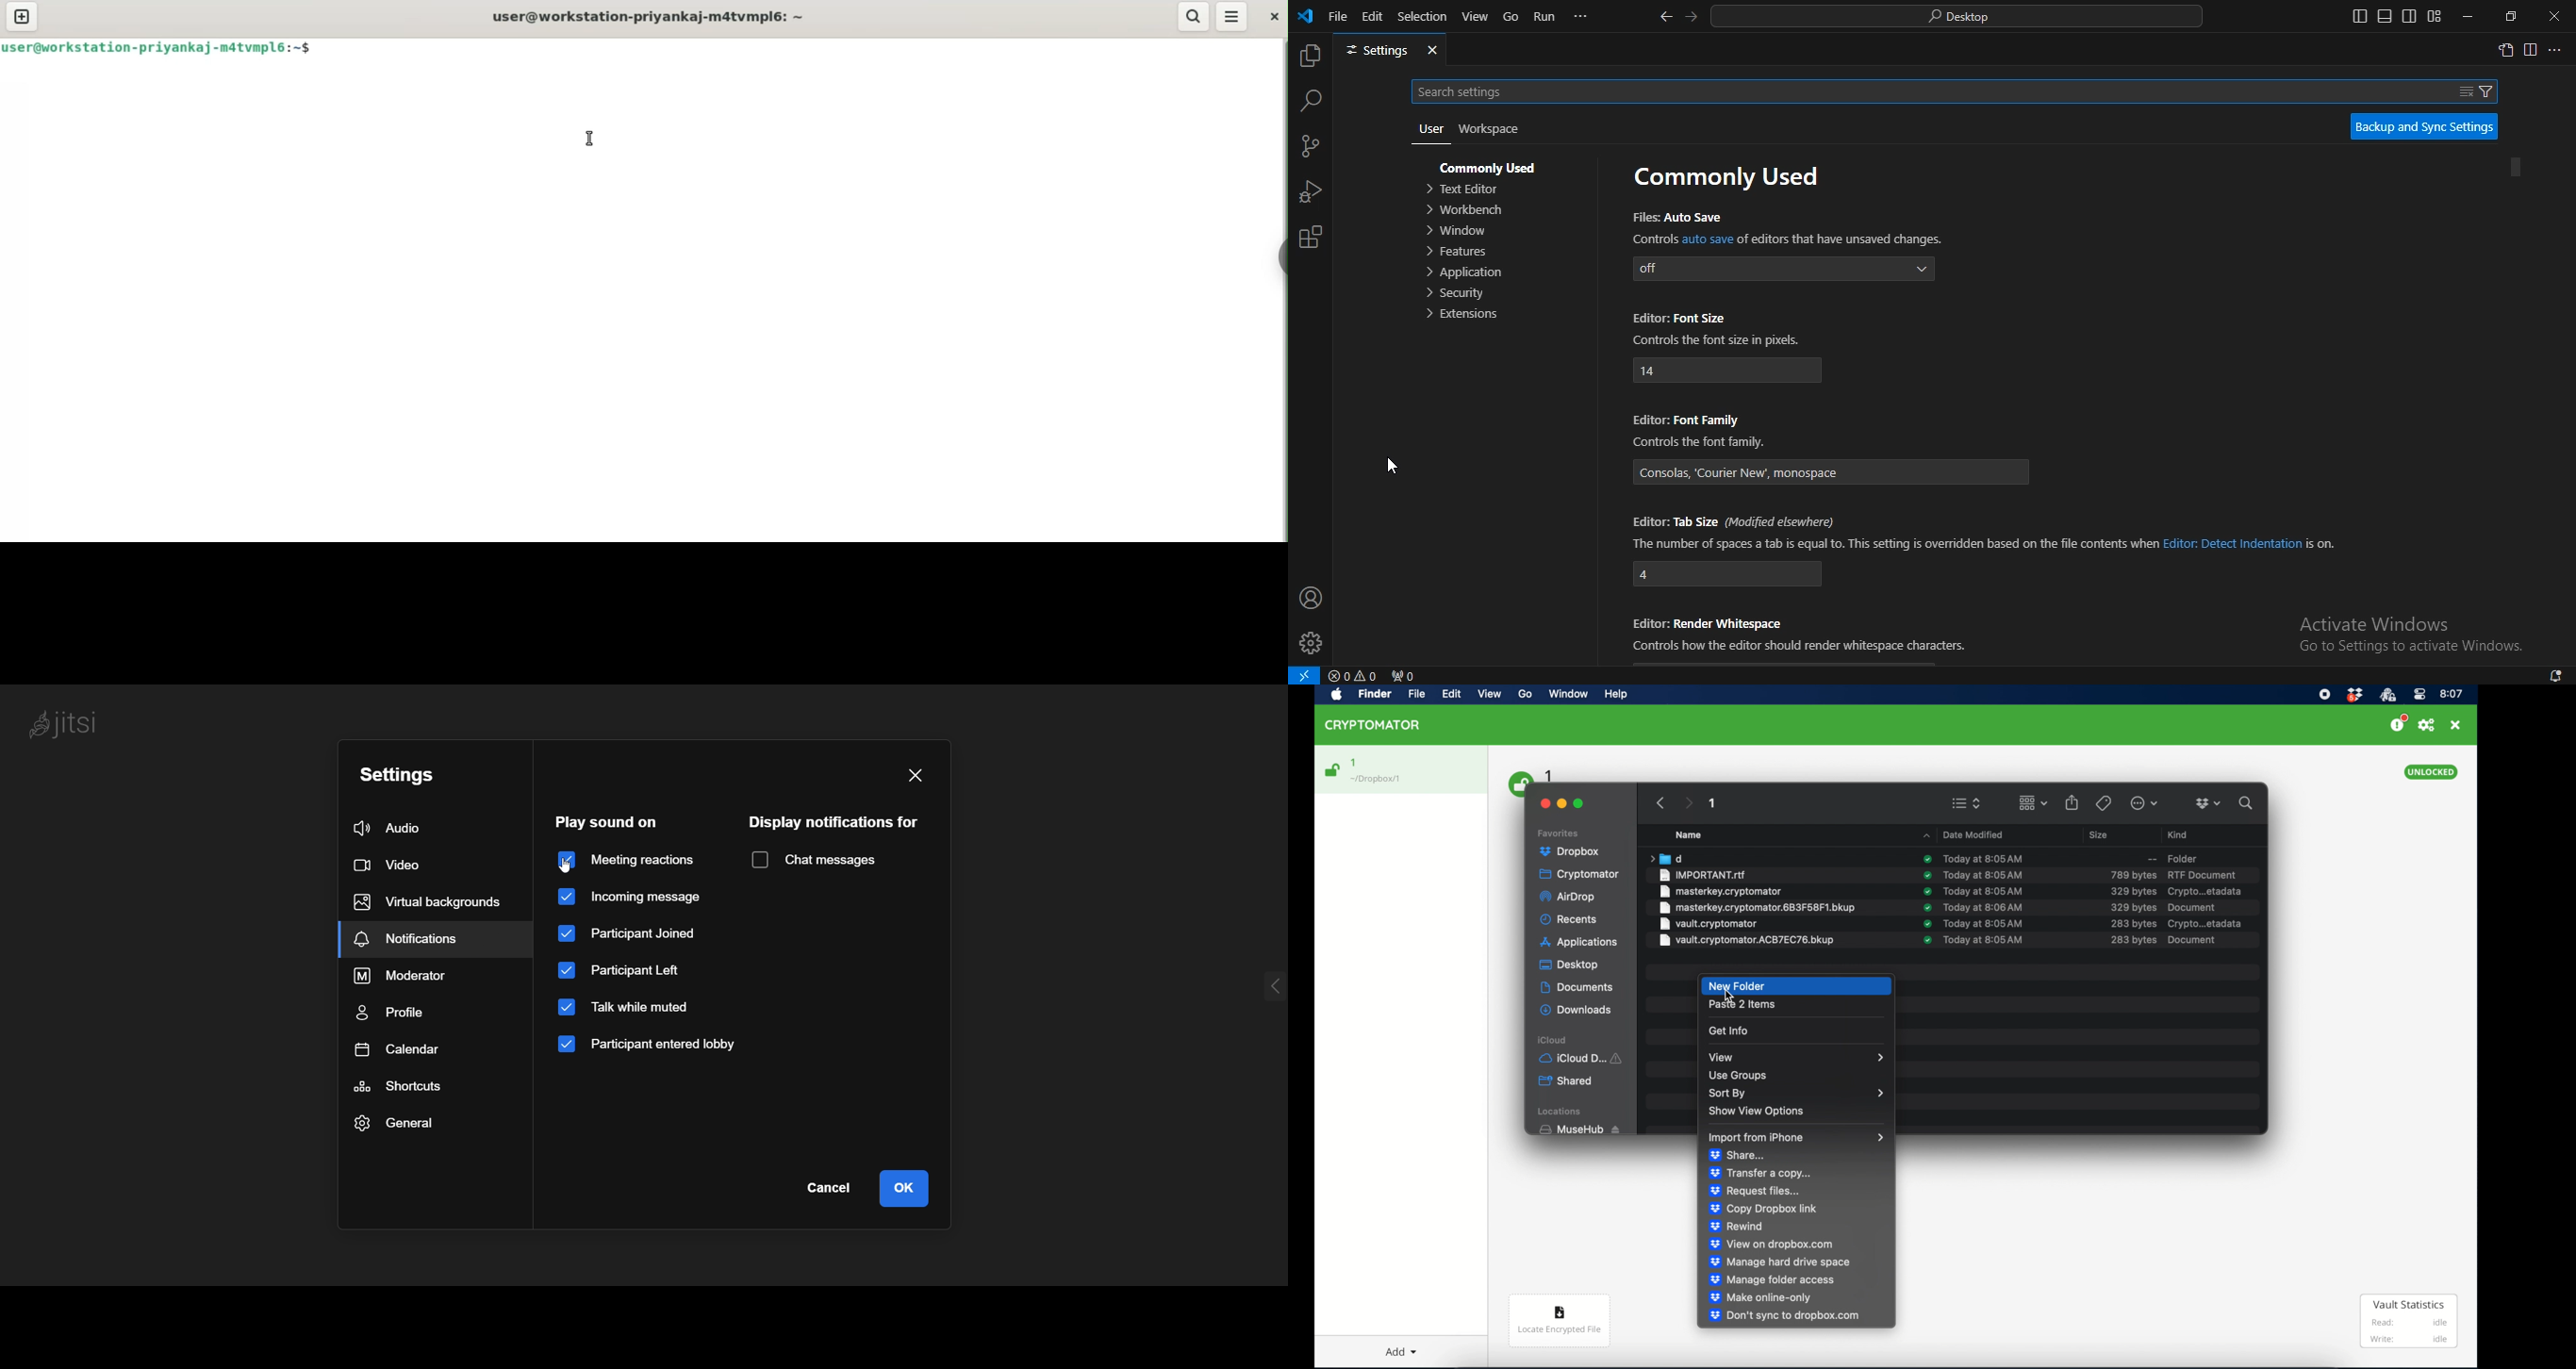 The image size is (2576, 1372). What do you see at coordinates (1733, 996) in the screenshot?
I see `cursor` at bounding box center [1733, 996].